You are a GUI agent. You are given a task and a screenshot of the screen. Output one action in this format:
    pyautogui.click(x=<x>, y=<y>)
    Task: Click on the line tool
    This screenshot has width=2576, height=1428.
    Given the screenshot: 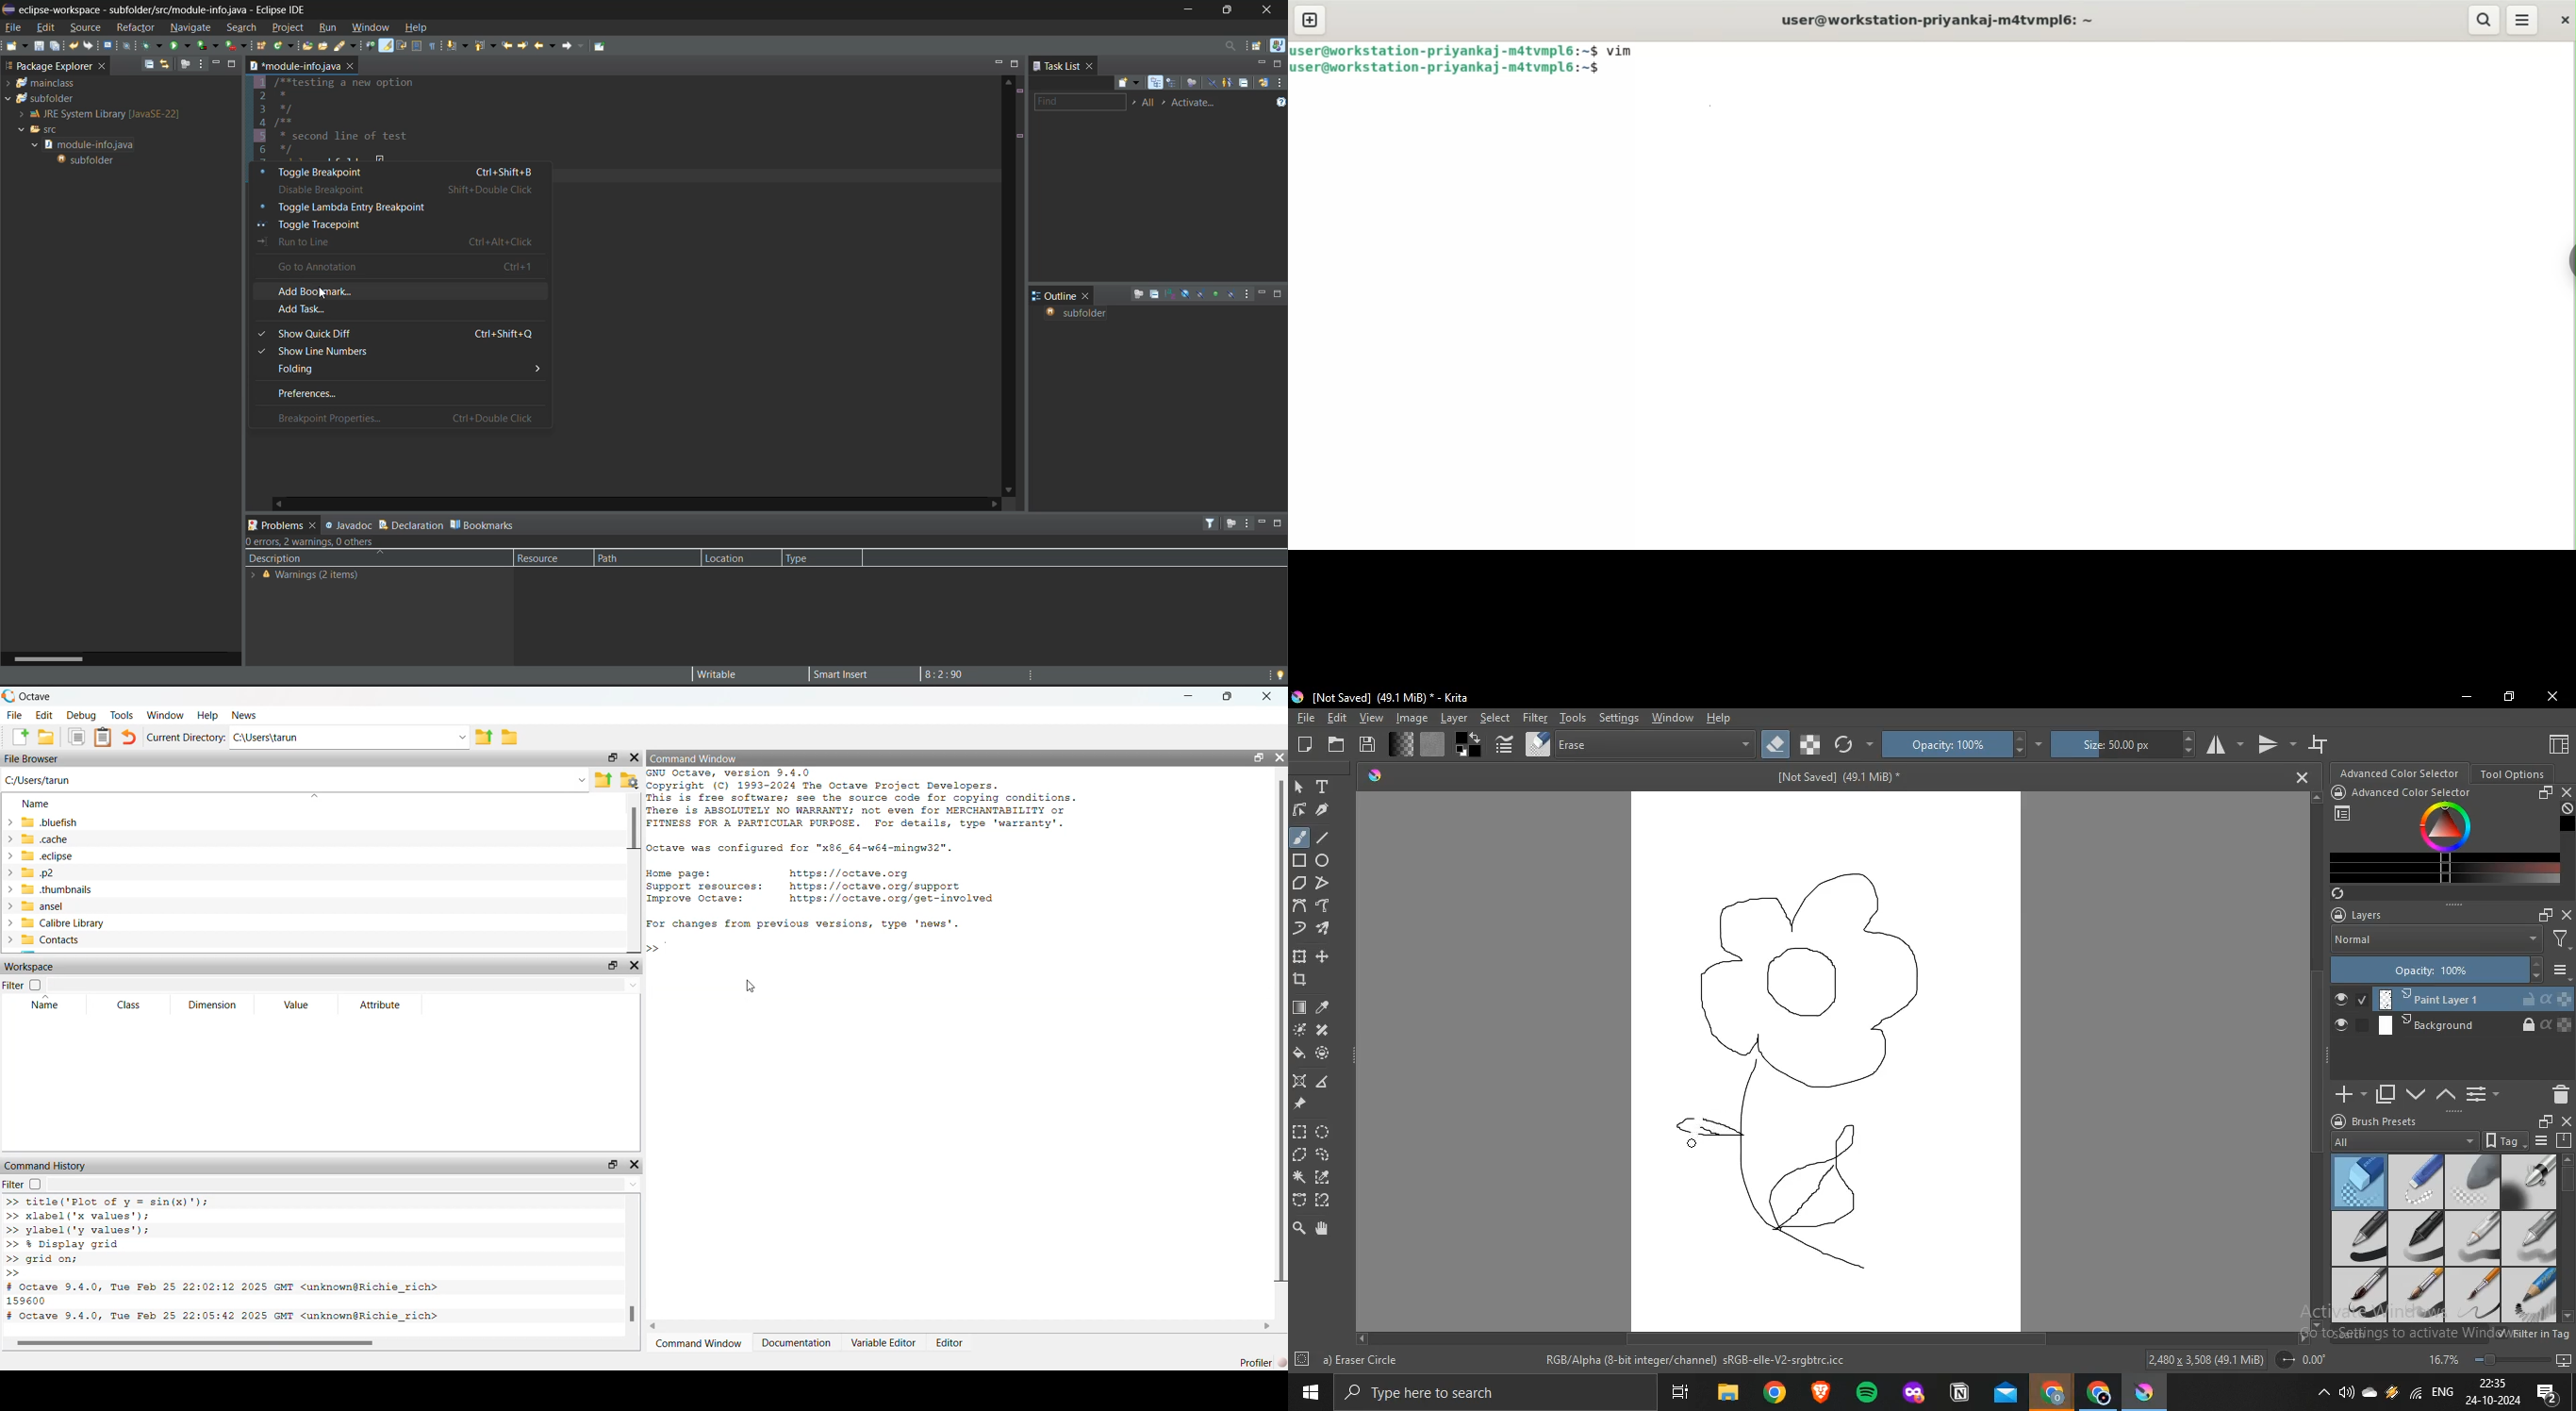 What is the action you would take?
    pyautogui.click(x=1329, y=838)
    